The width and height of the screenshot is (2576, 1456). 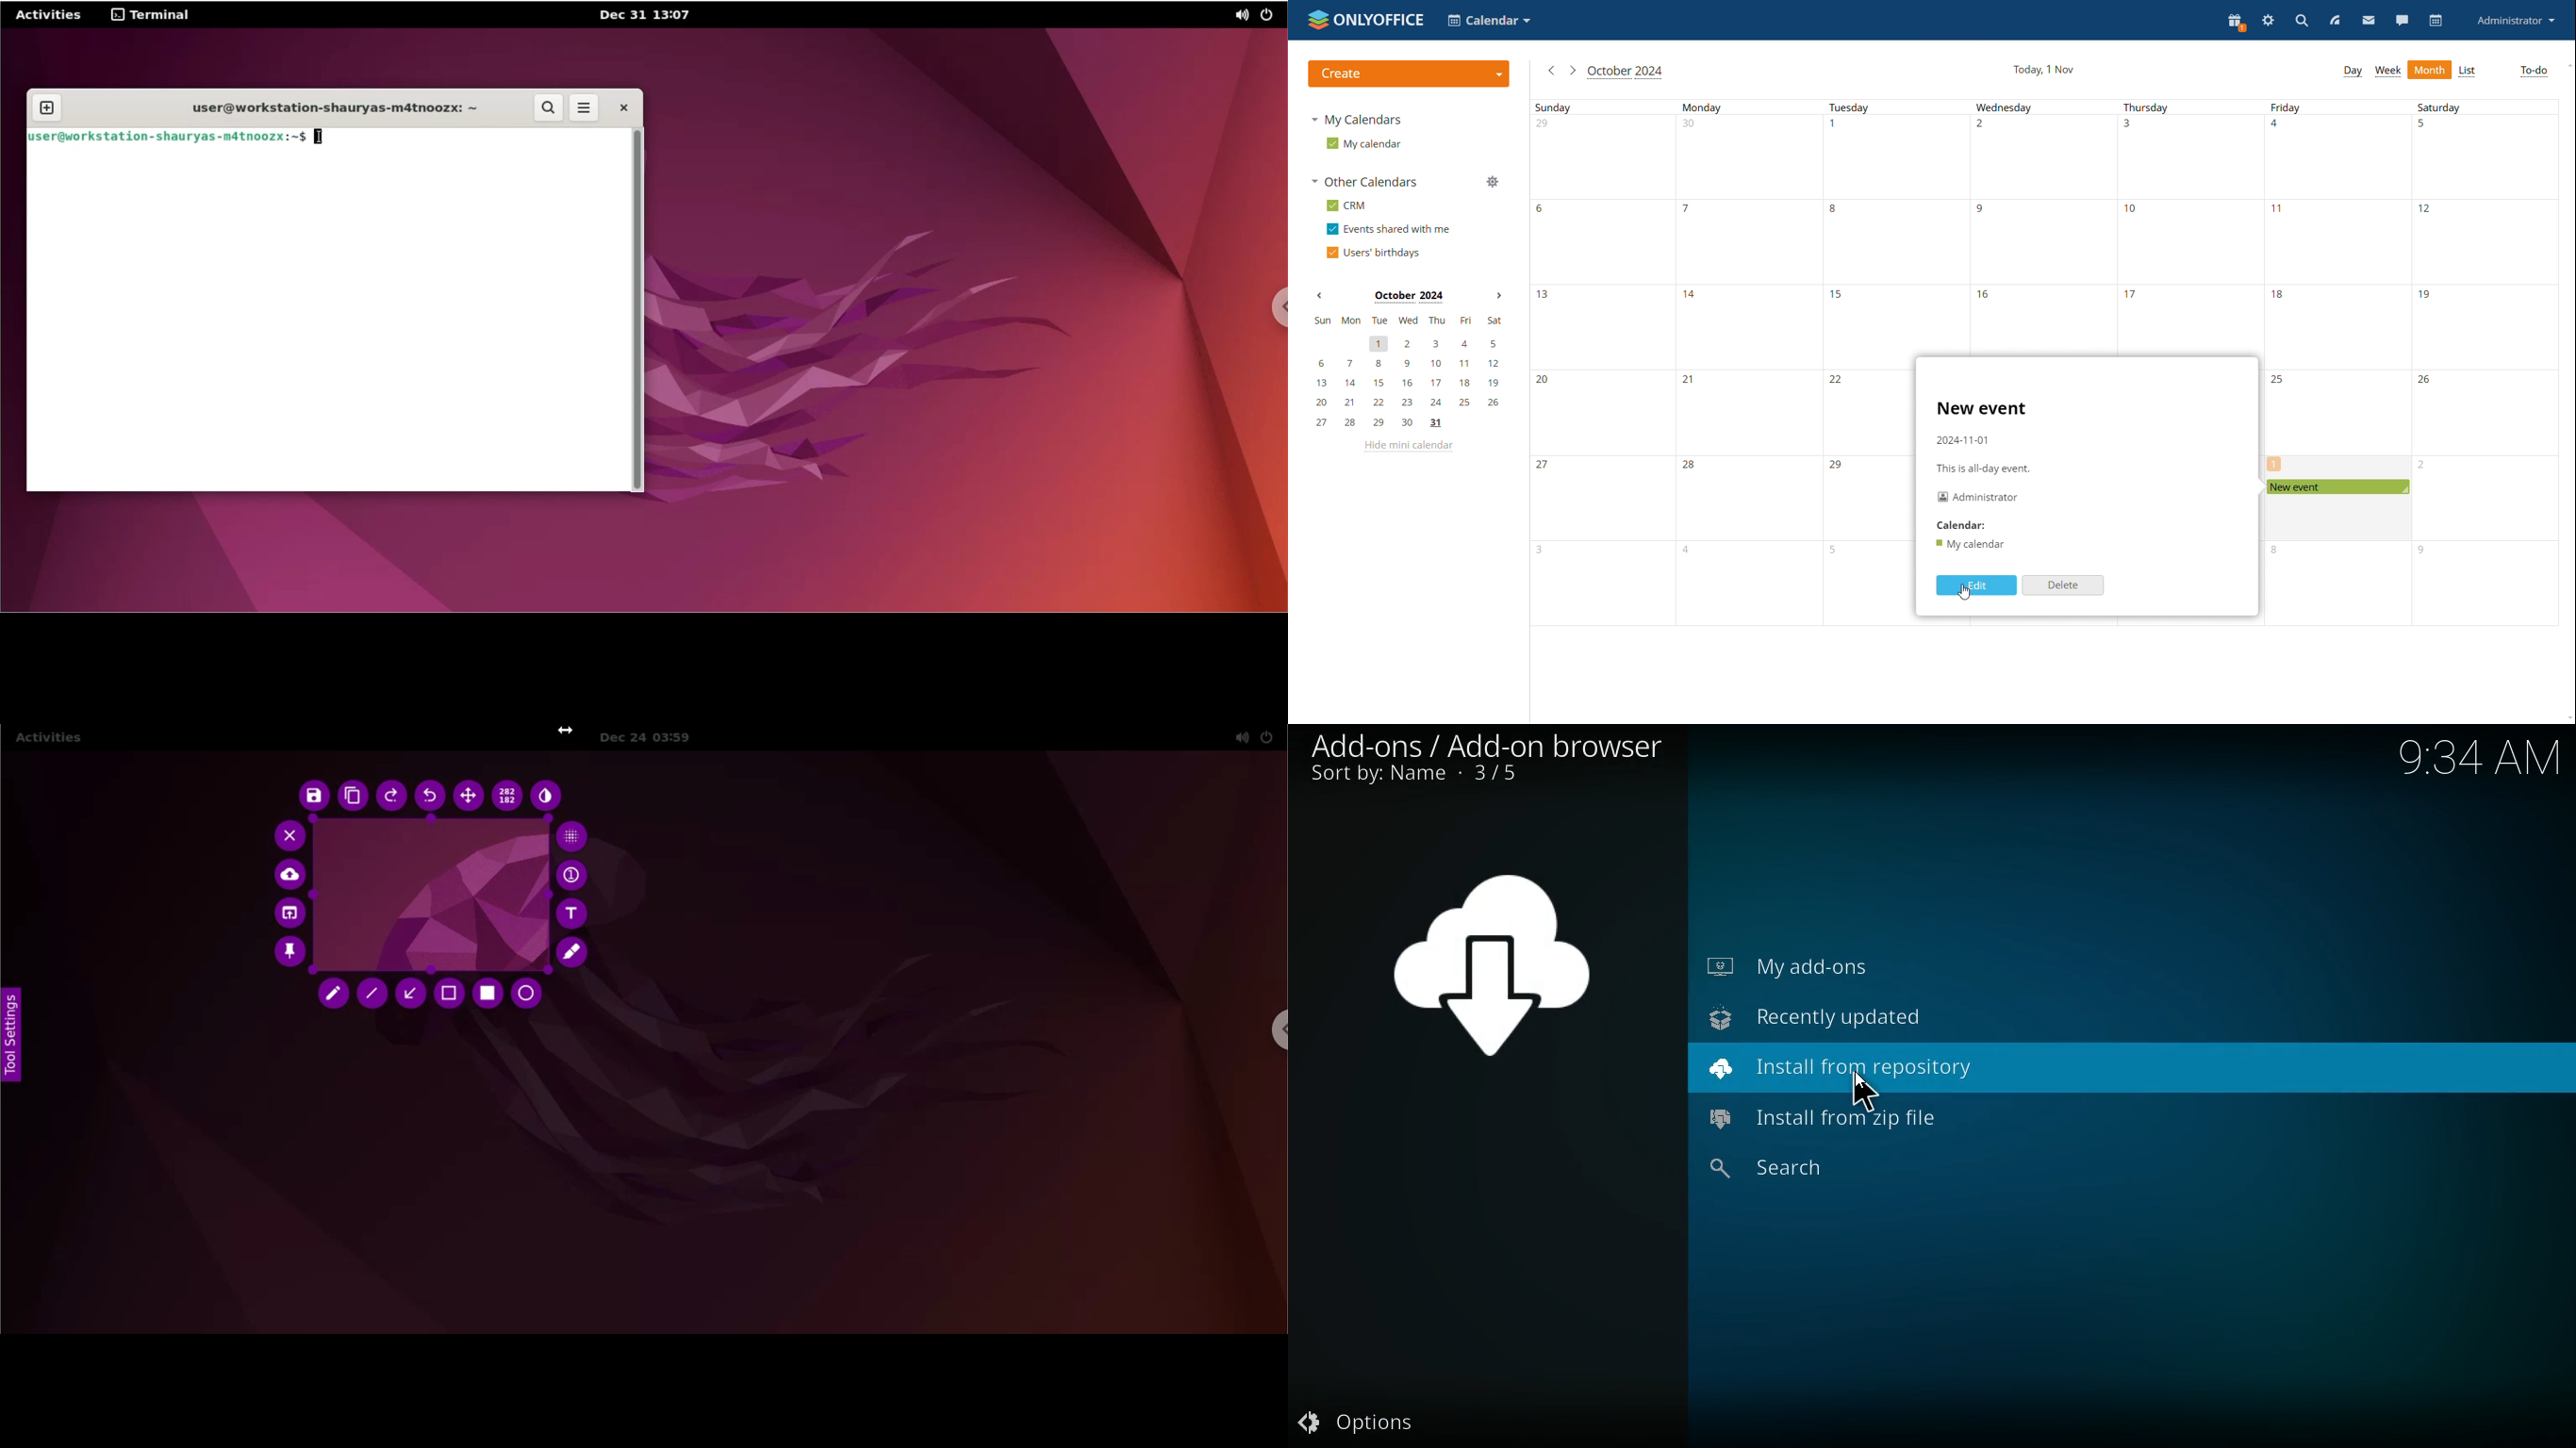 What do you see at coordinates (1830, 1119) in the screenshot?
I see `install from zip file` at bounding box center [1830, 1119].